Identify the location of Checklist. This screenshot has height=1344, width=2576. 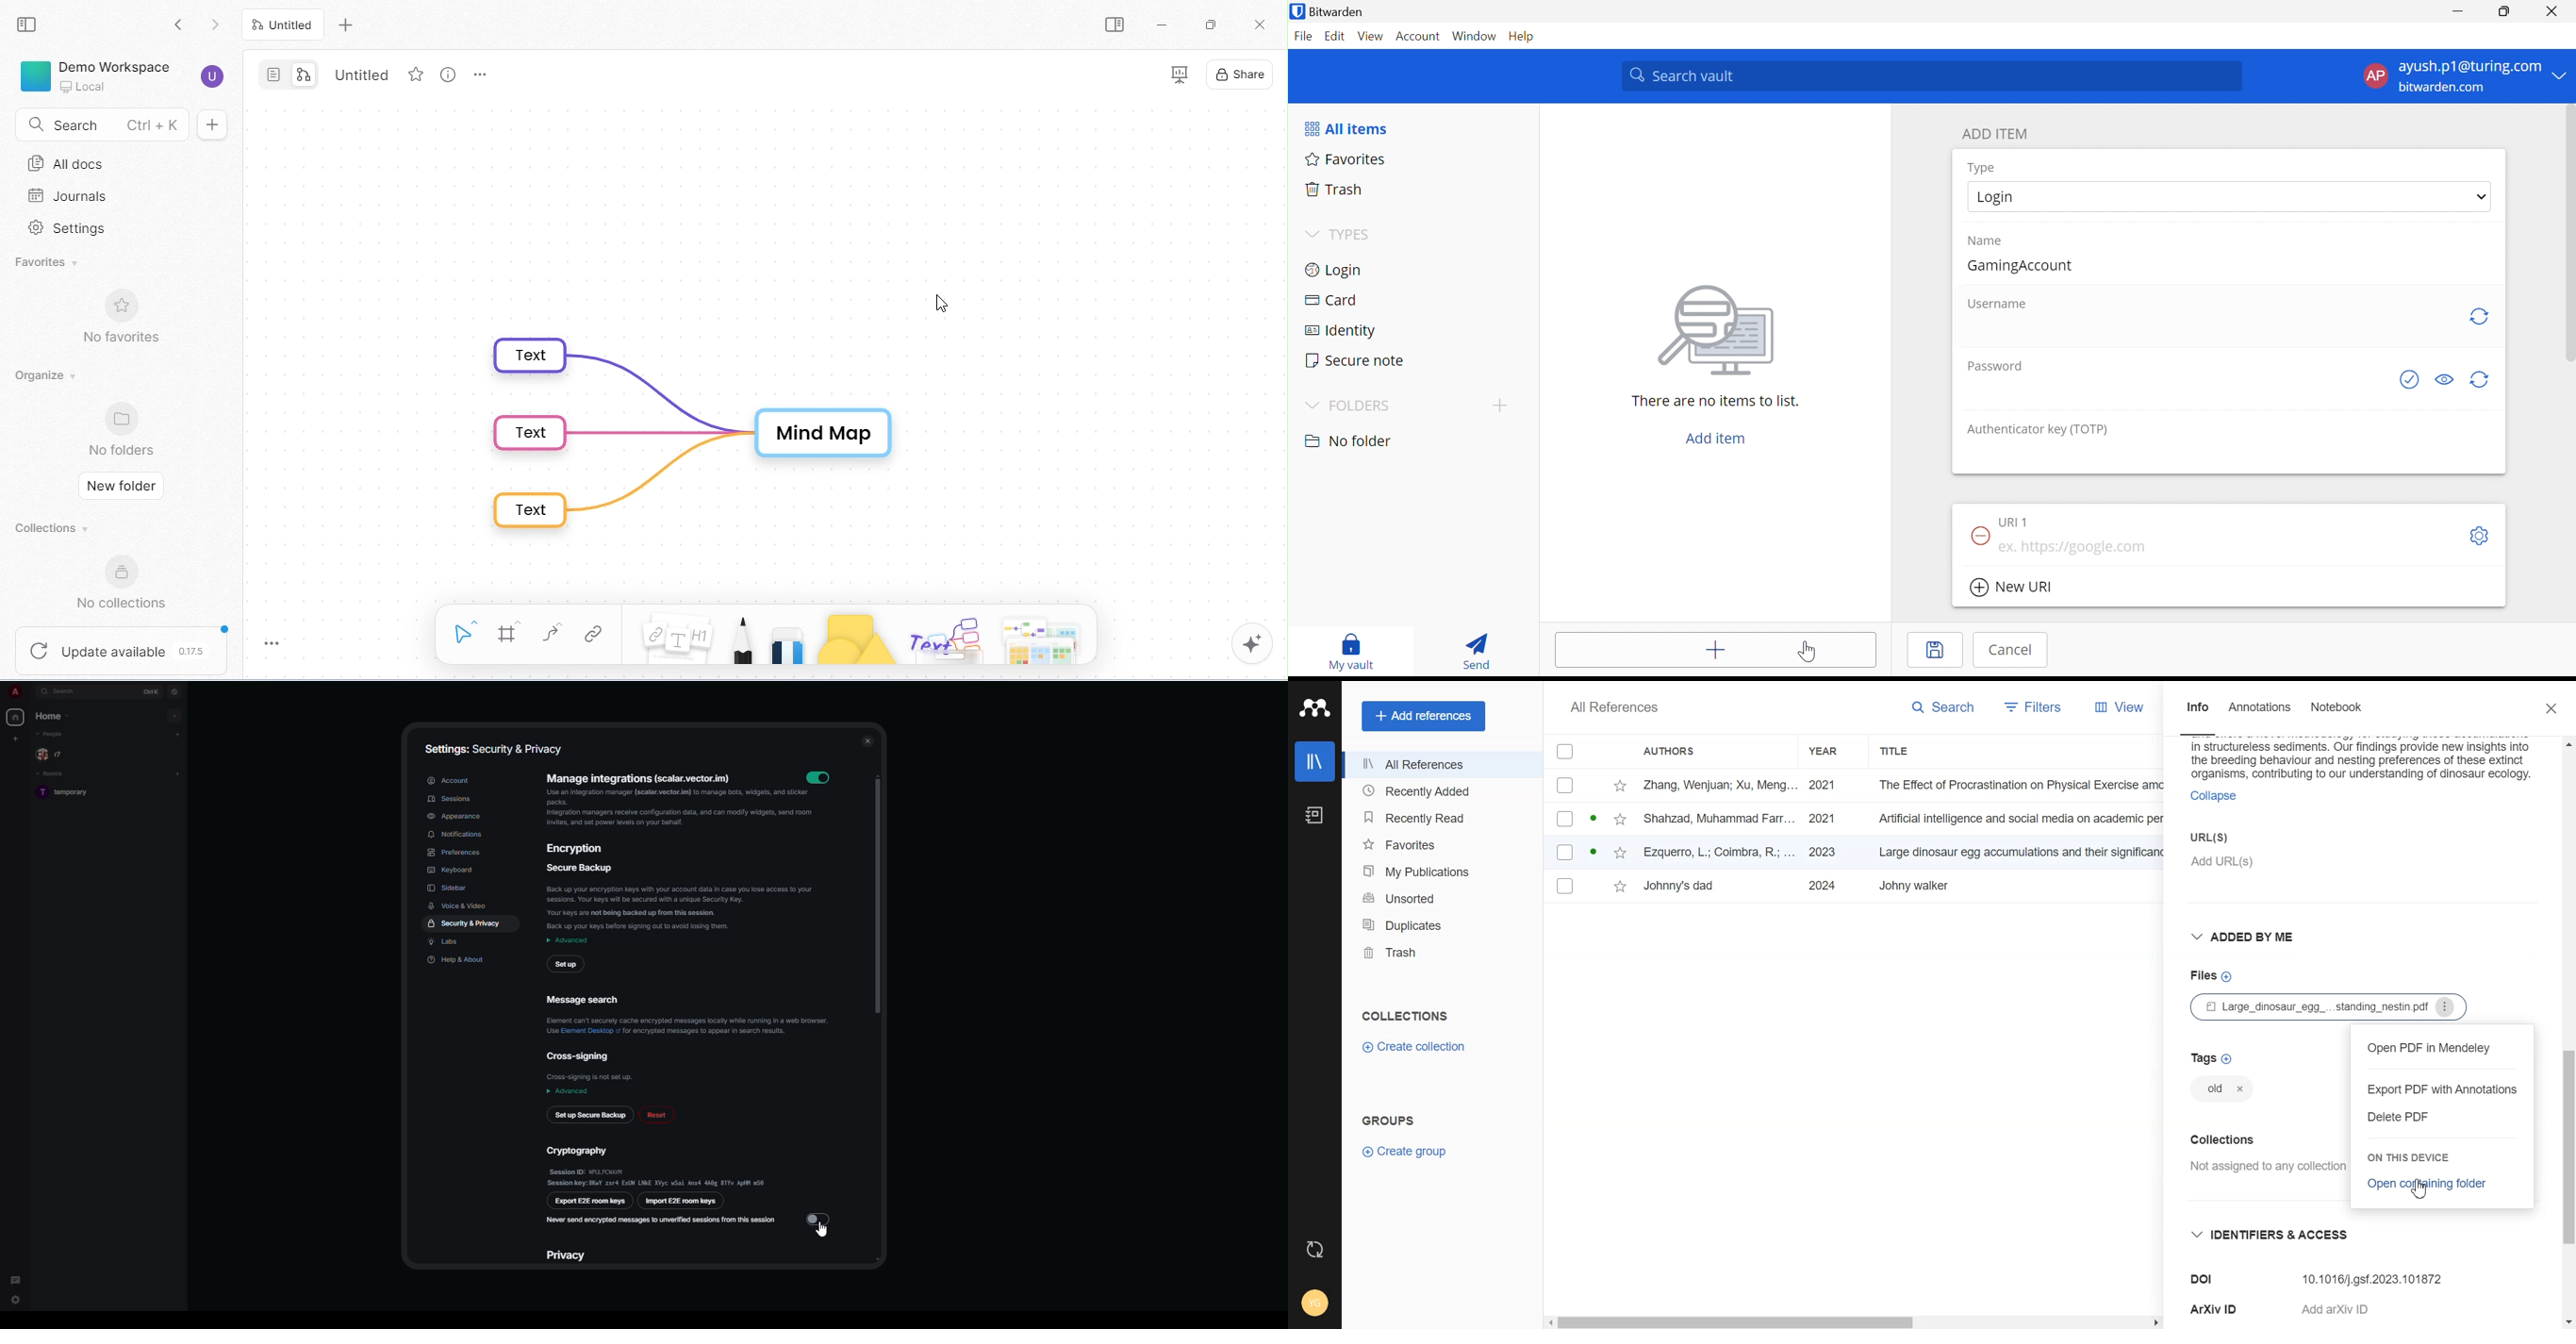
(1562, 750).